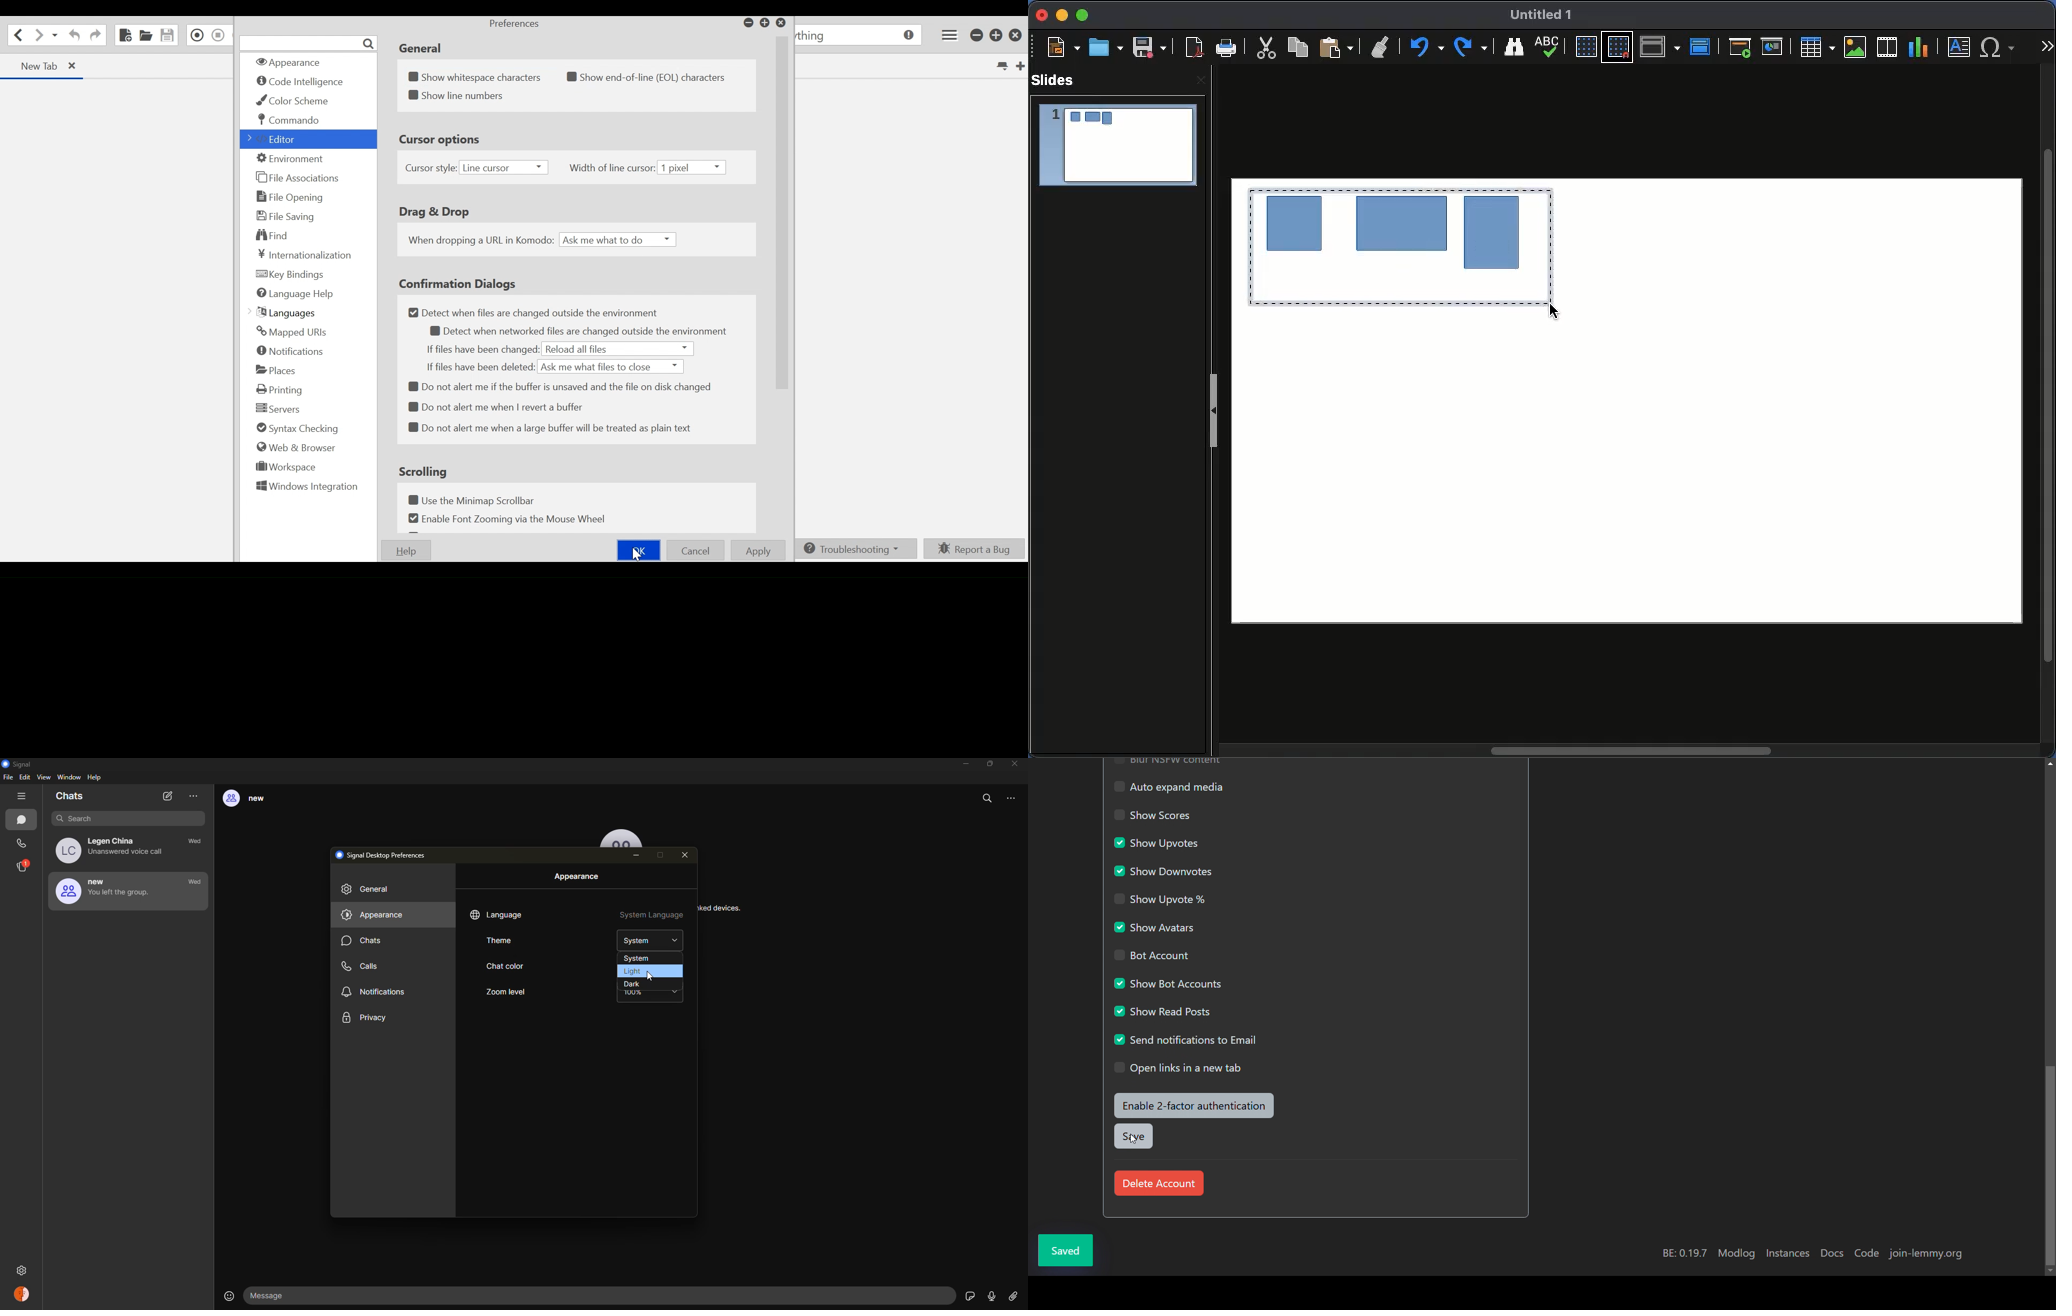 Image resolution: width=2072 pixels, height=1316 pixels. I want to click on Apply, so click(758, 550).